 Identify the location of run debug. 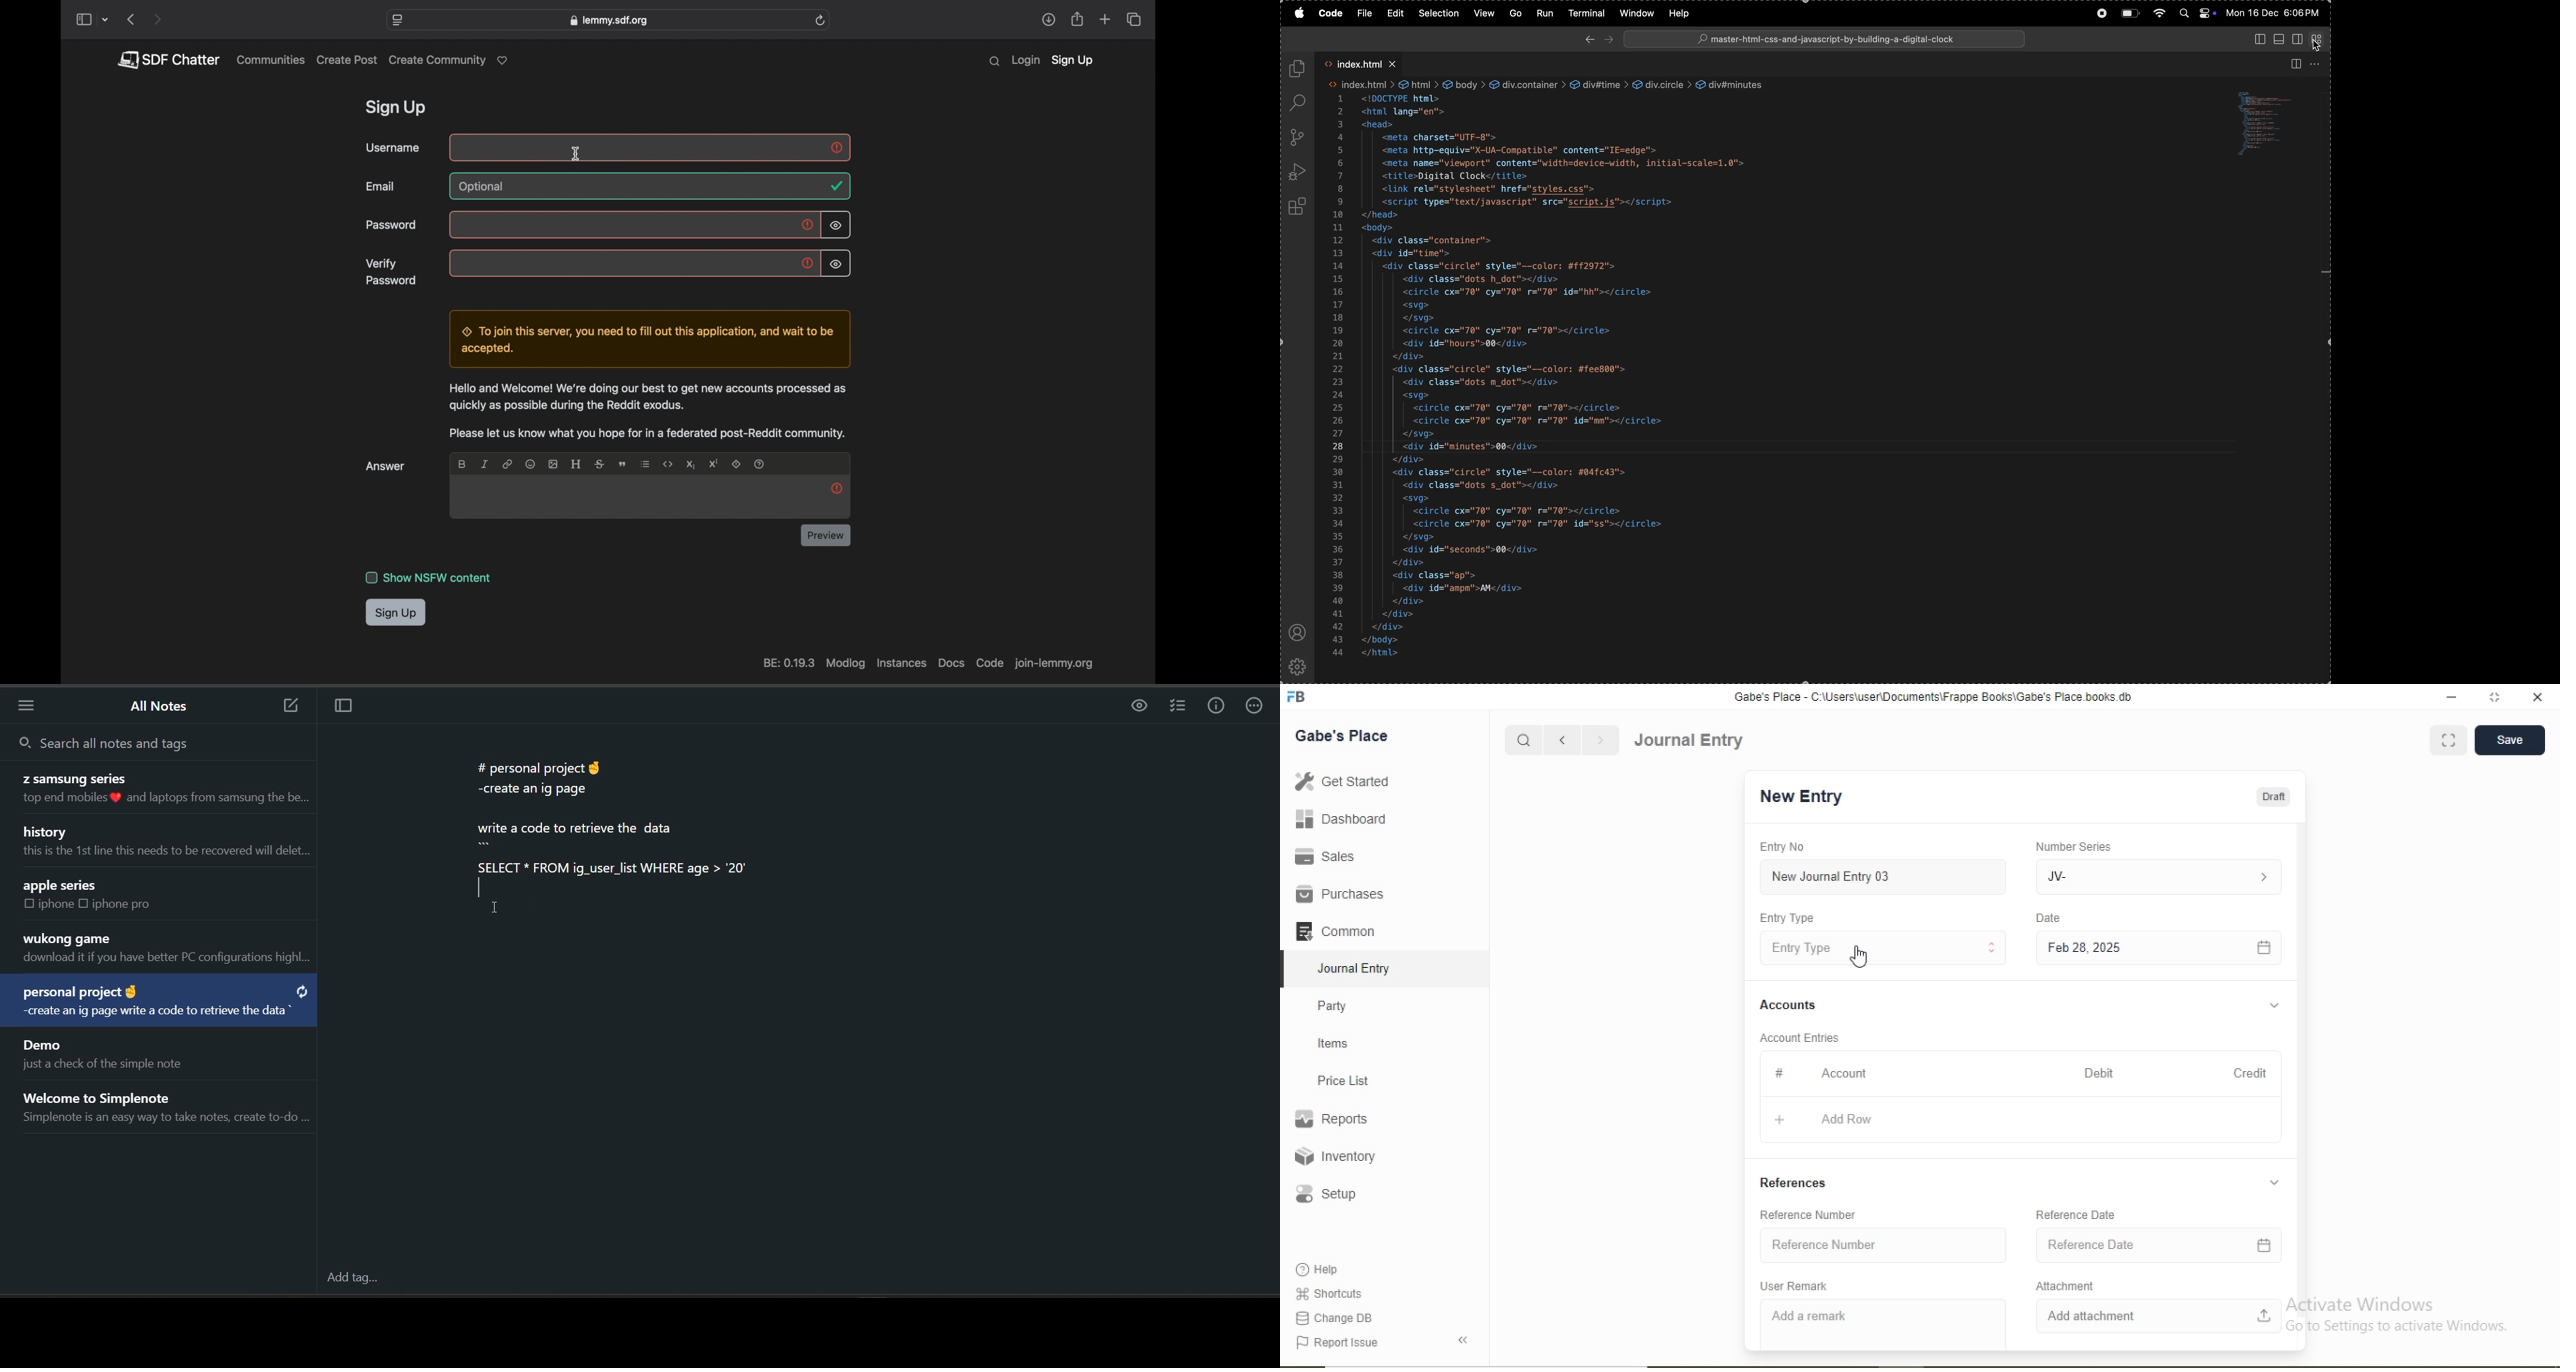
(1298, 172).